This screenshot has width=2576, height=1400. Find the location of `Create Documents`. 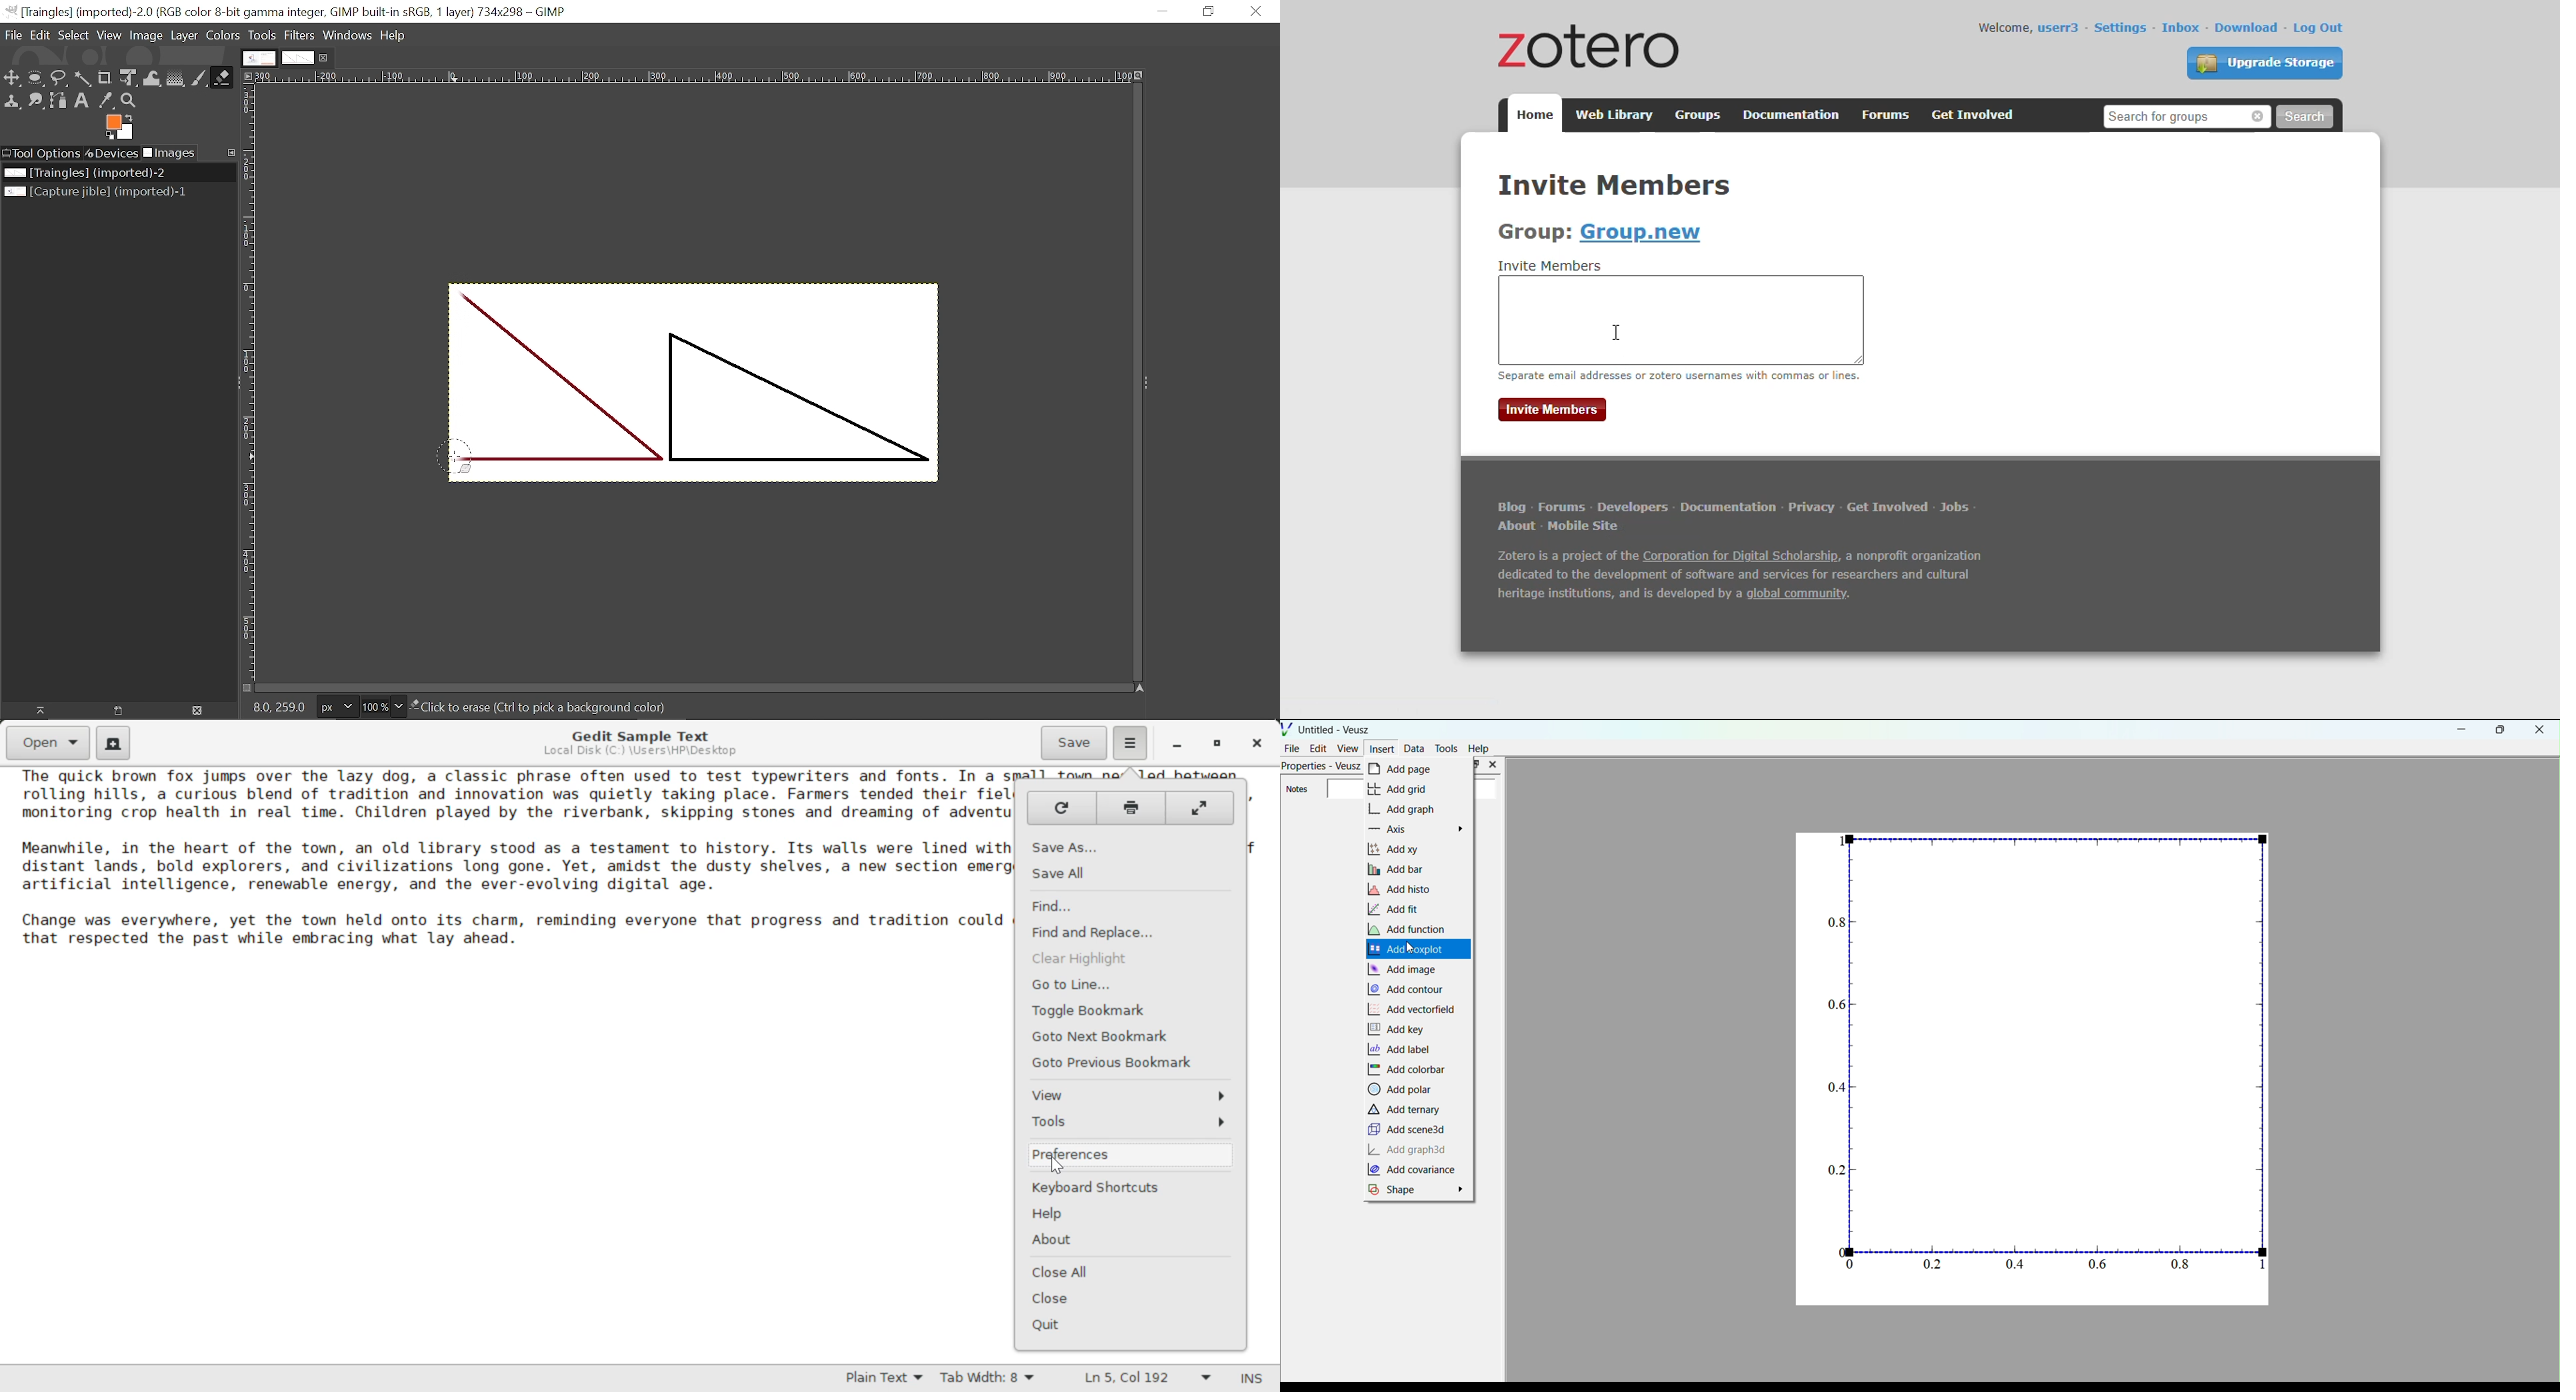

Create Documents is located at coordinates (113, 741).